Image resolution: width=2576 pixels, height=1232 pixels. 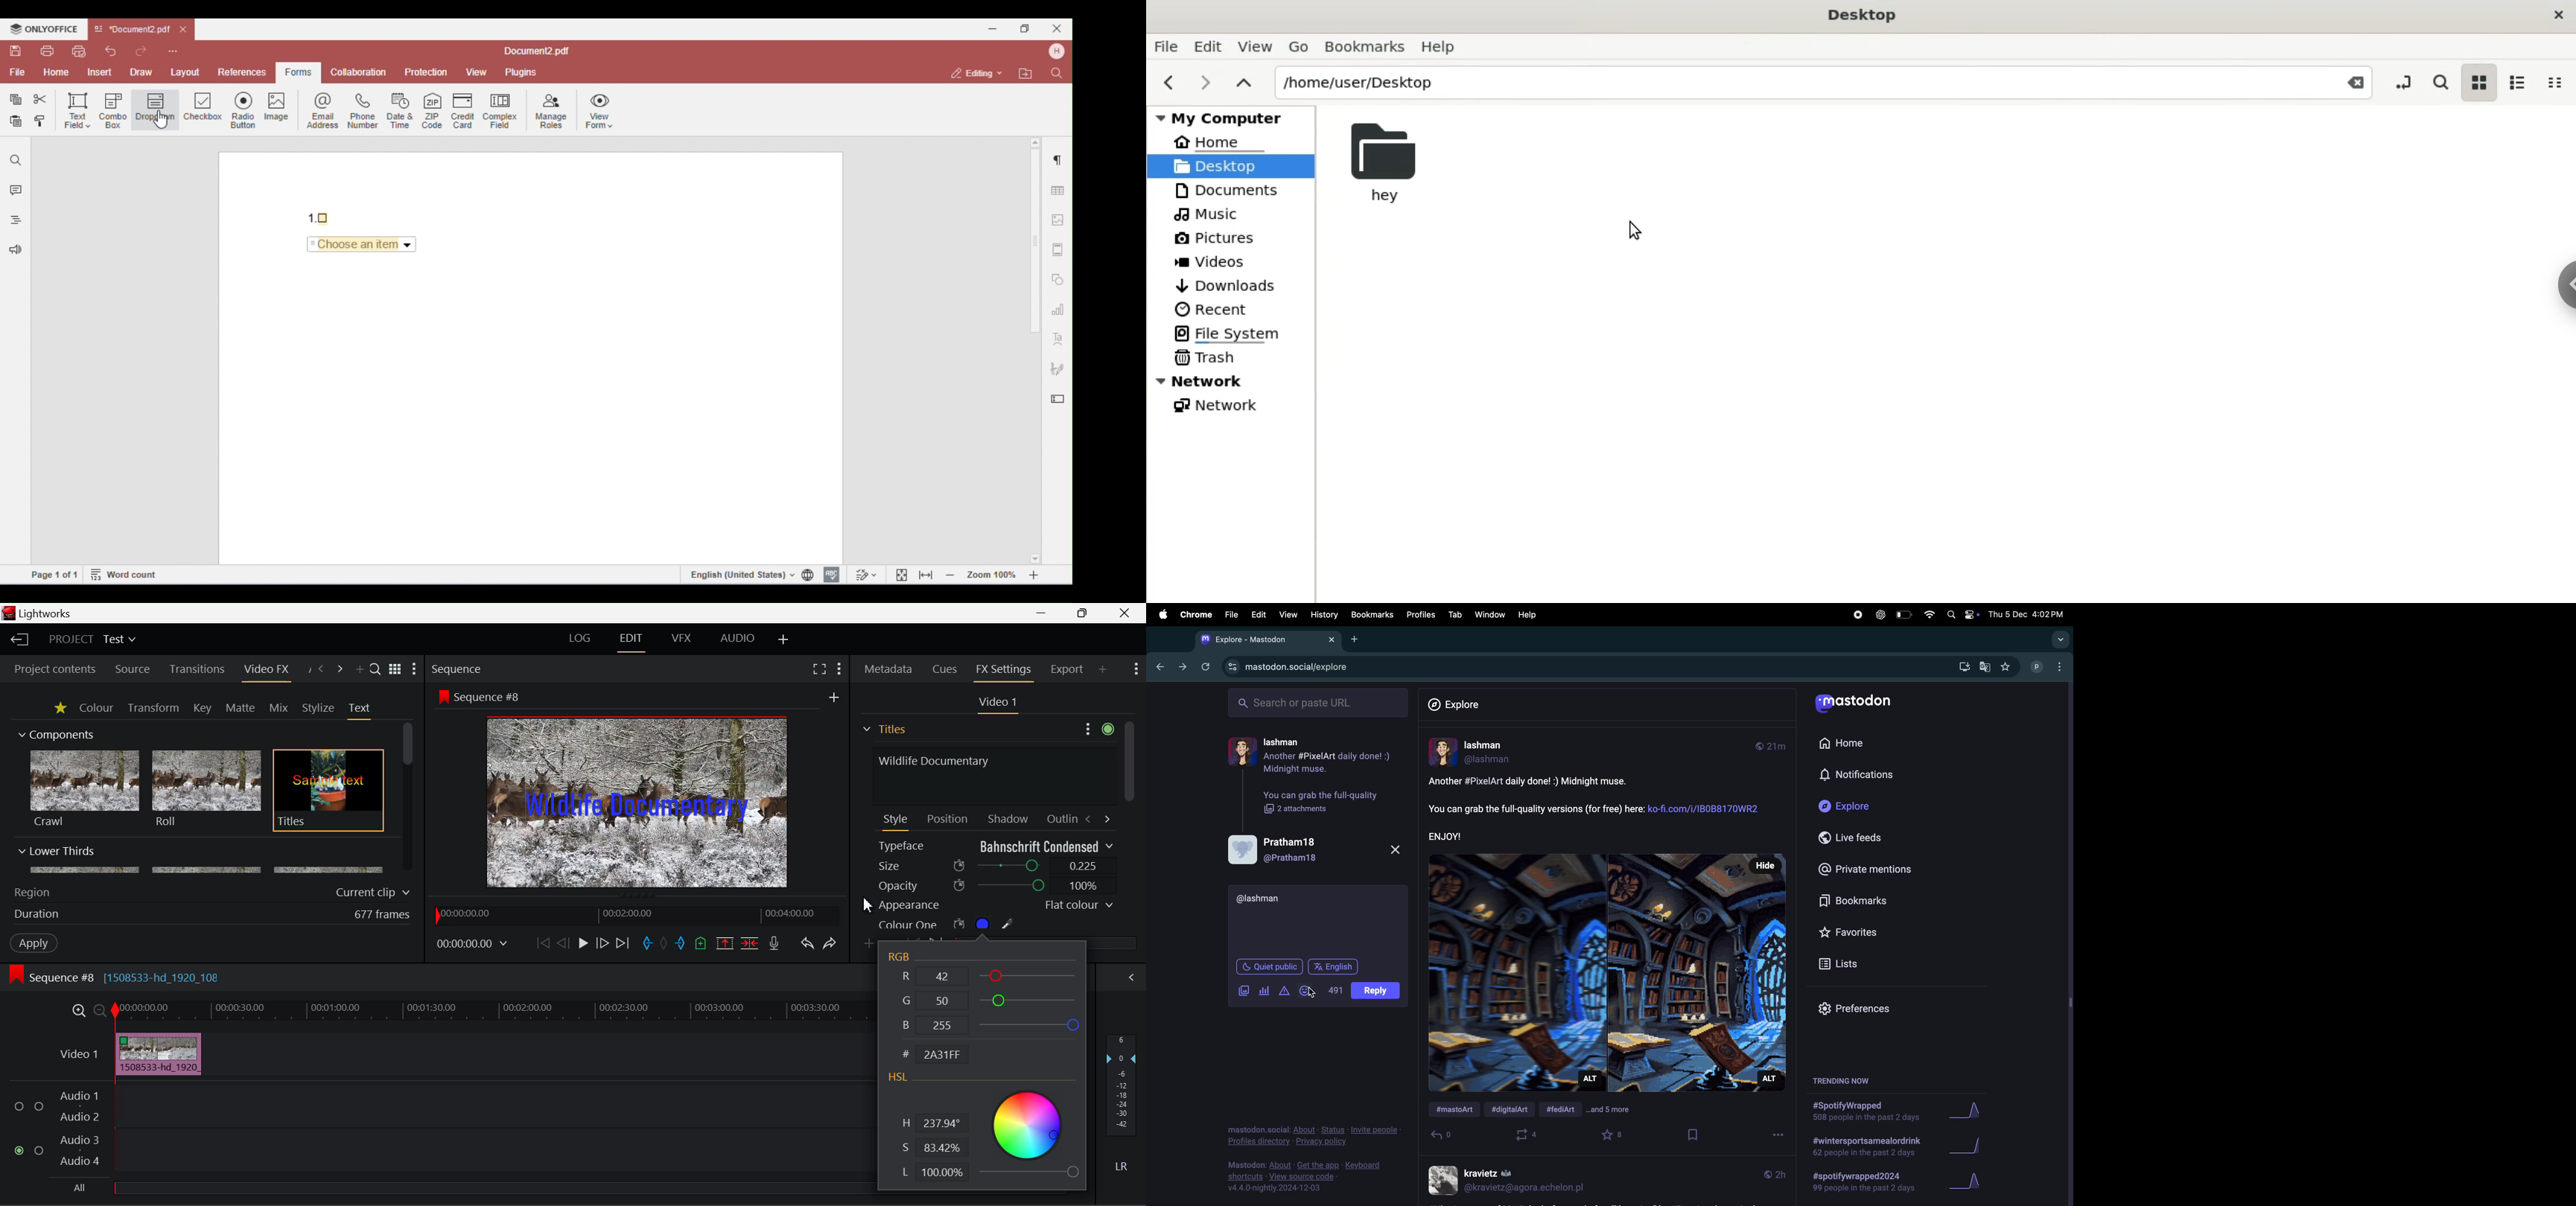 What do you see at coordinates (358, 670) in the screenshot?
I see `Add Panel` at bounding box center [358, 670].